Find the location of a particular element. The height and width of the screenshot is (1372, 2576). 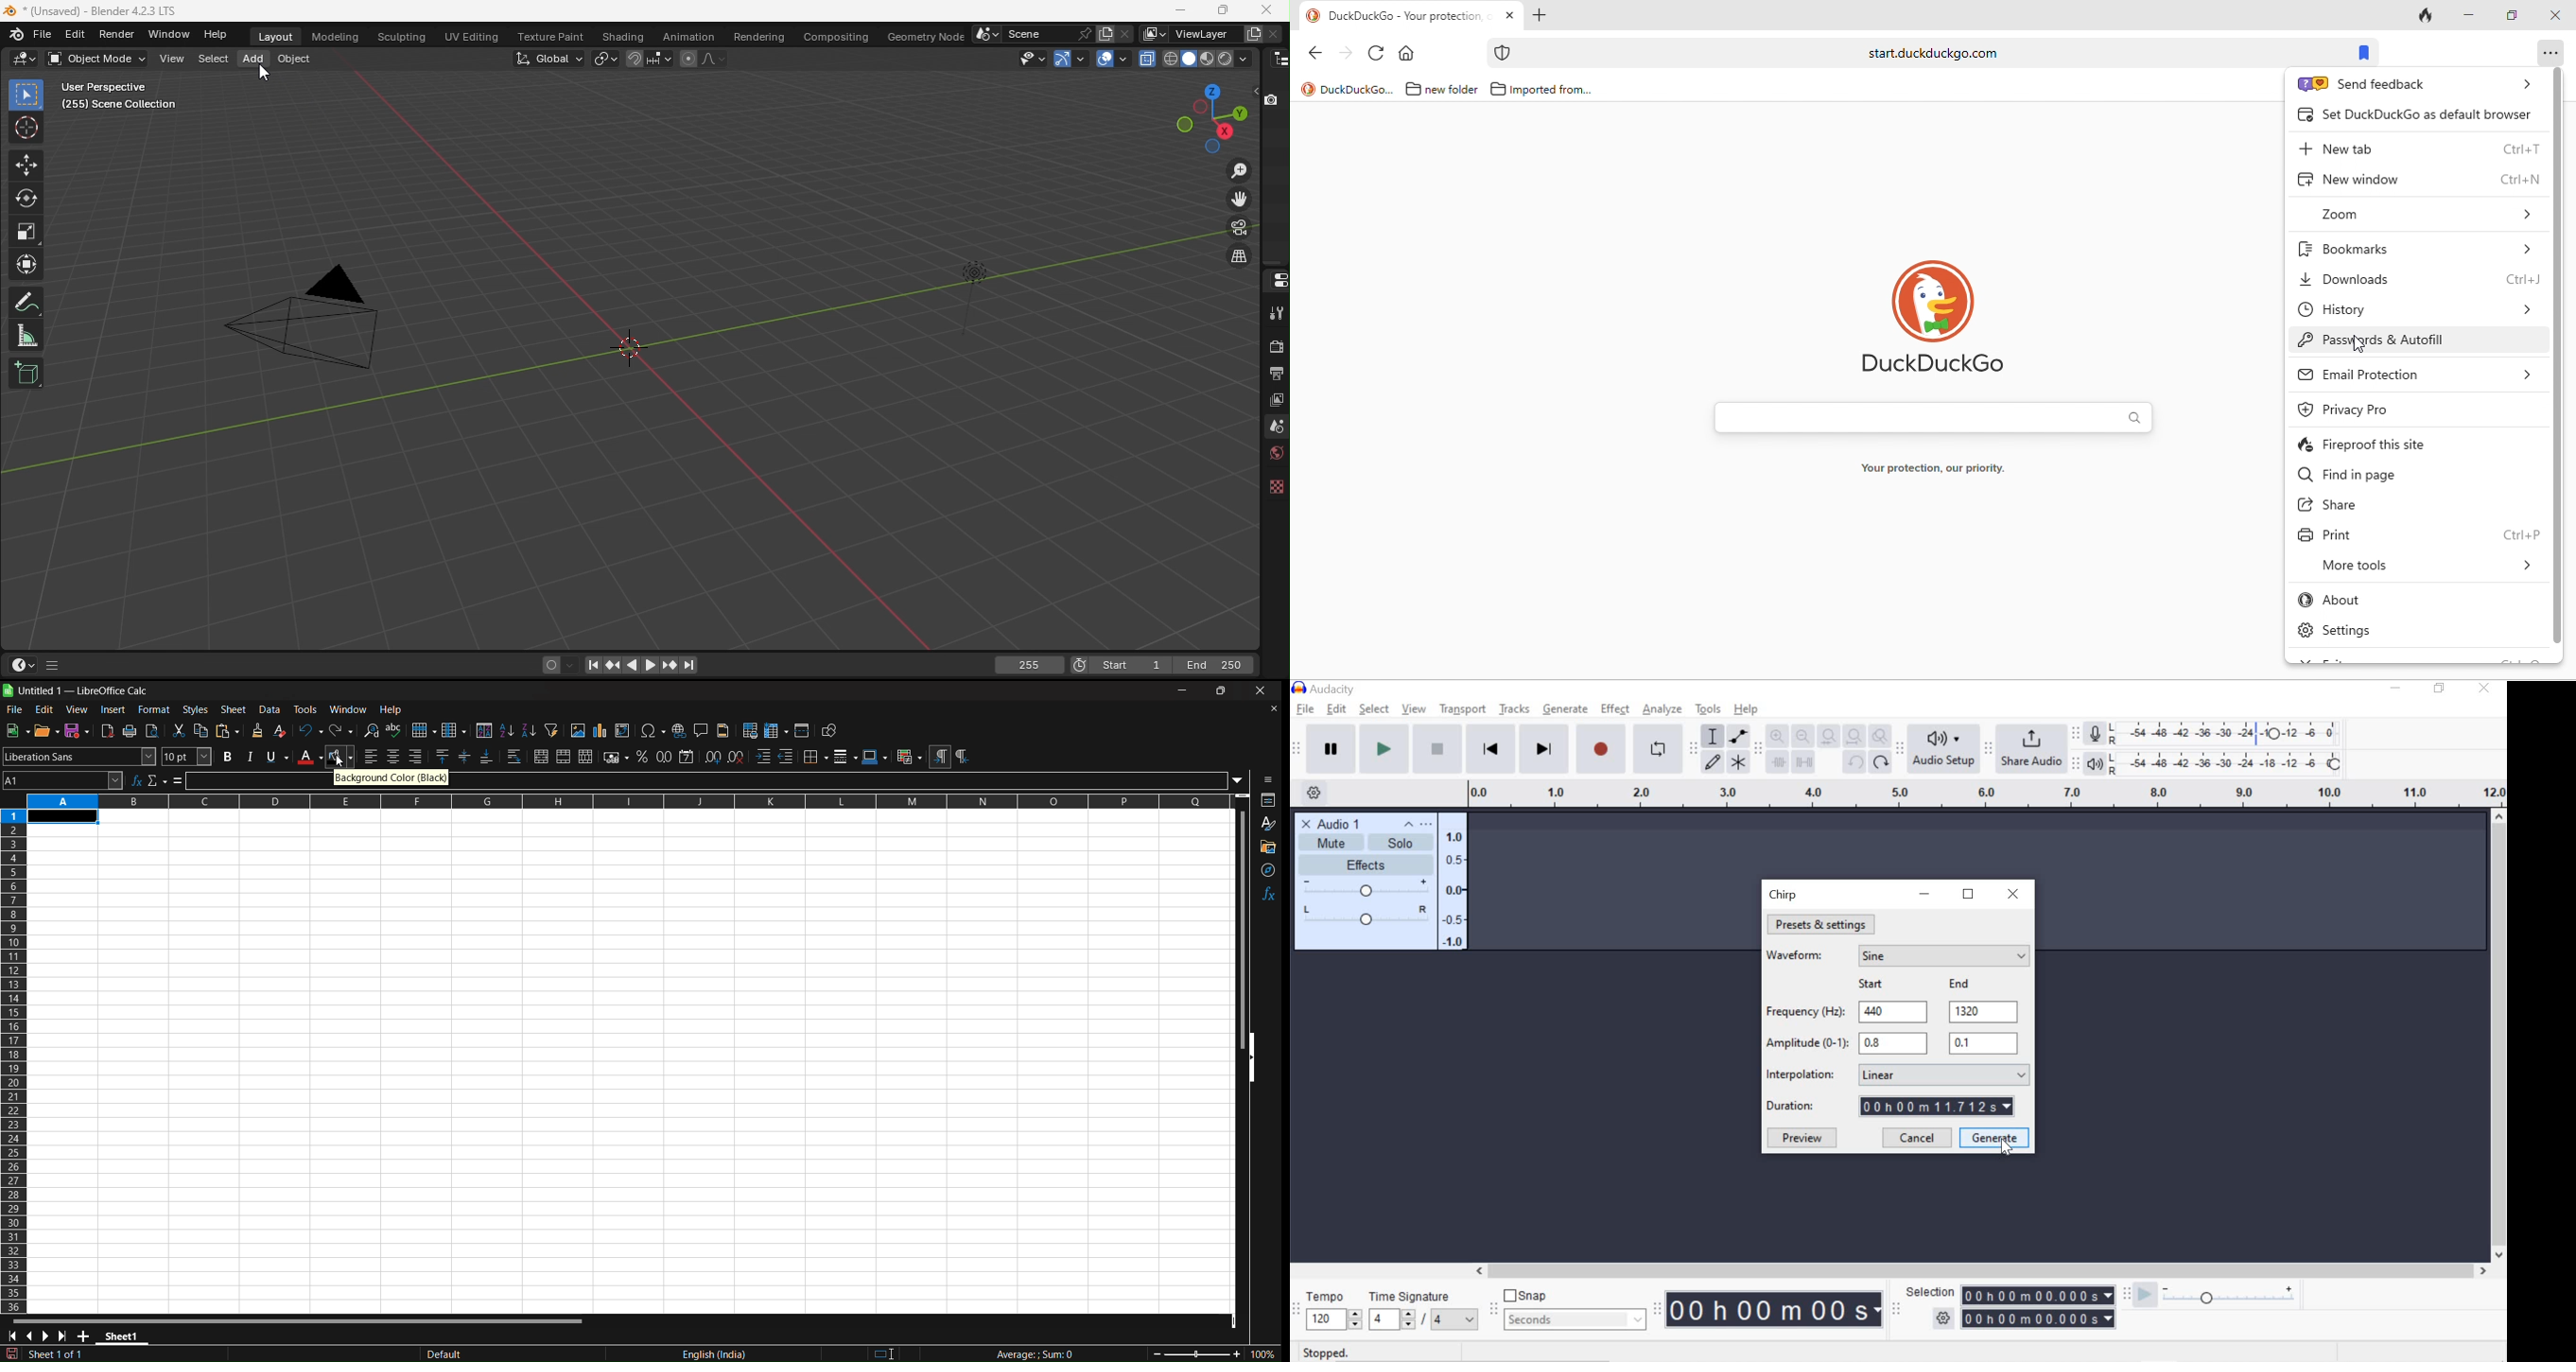

Scale is located at coordinates (28, 230).